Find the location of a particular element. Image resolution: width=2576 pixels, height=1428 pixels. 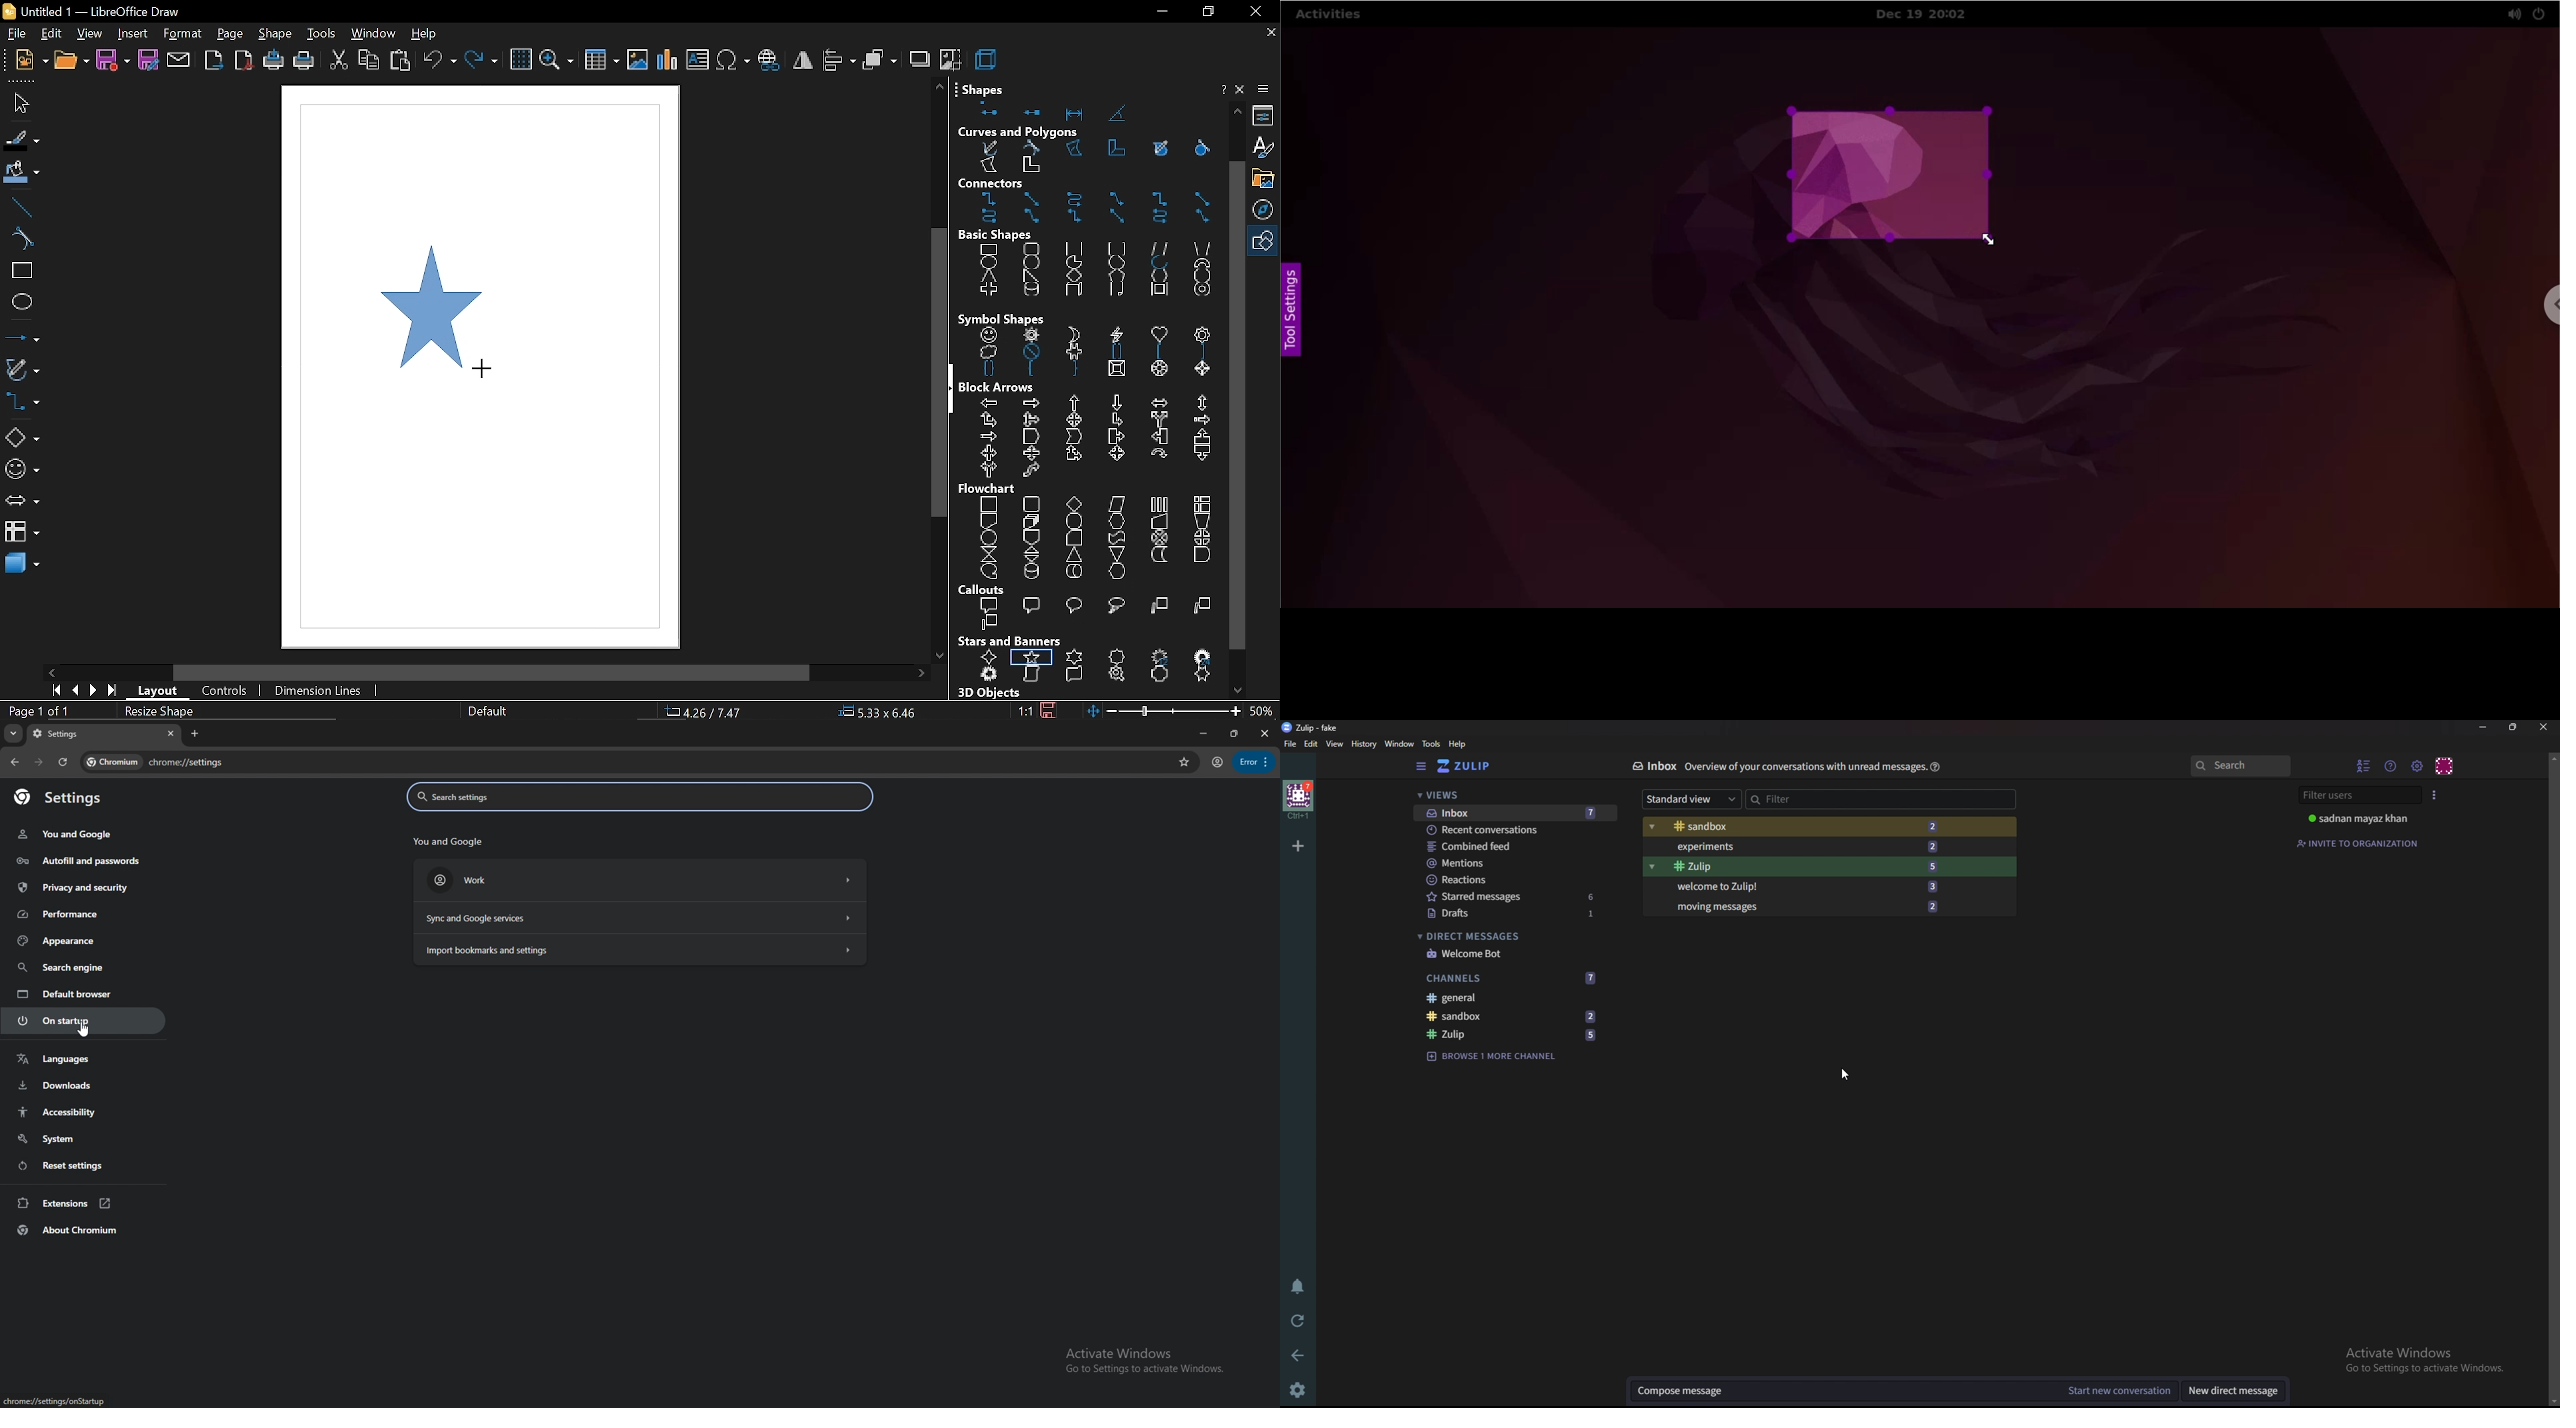

lines and arrows is located at coordinates (22, 340).